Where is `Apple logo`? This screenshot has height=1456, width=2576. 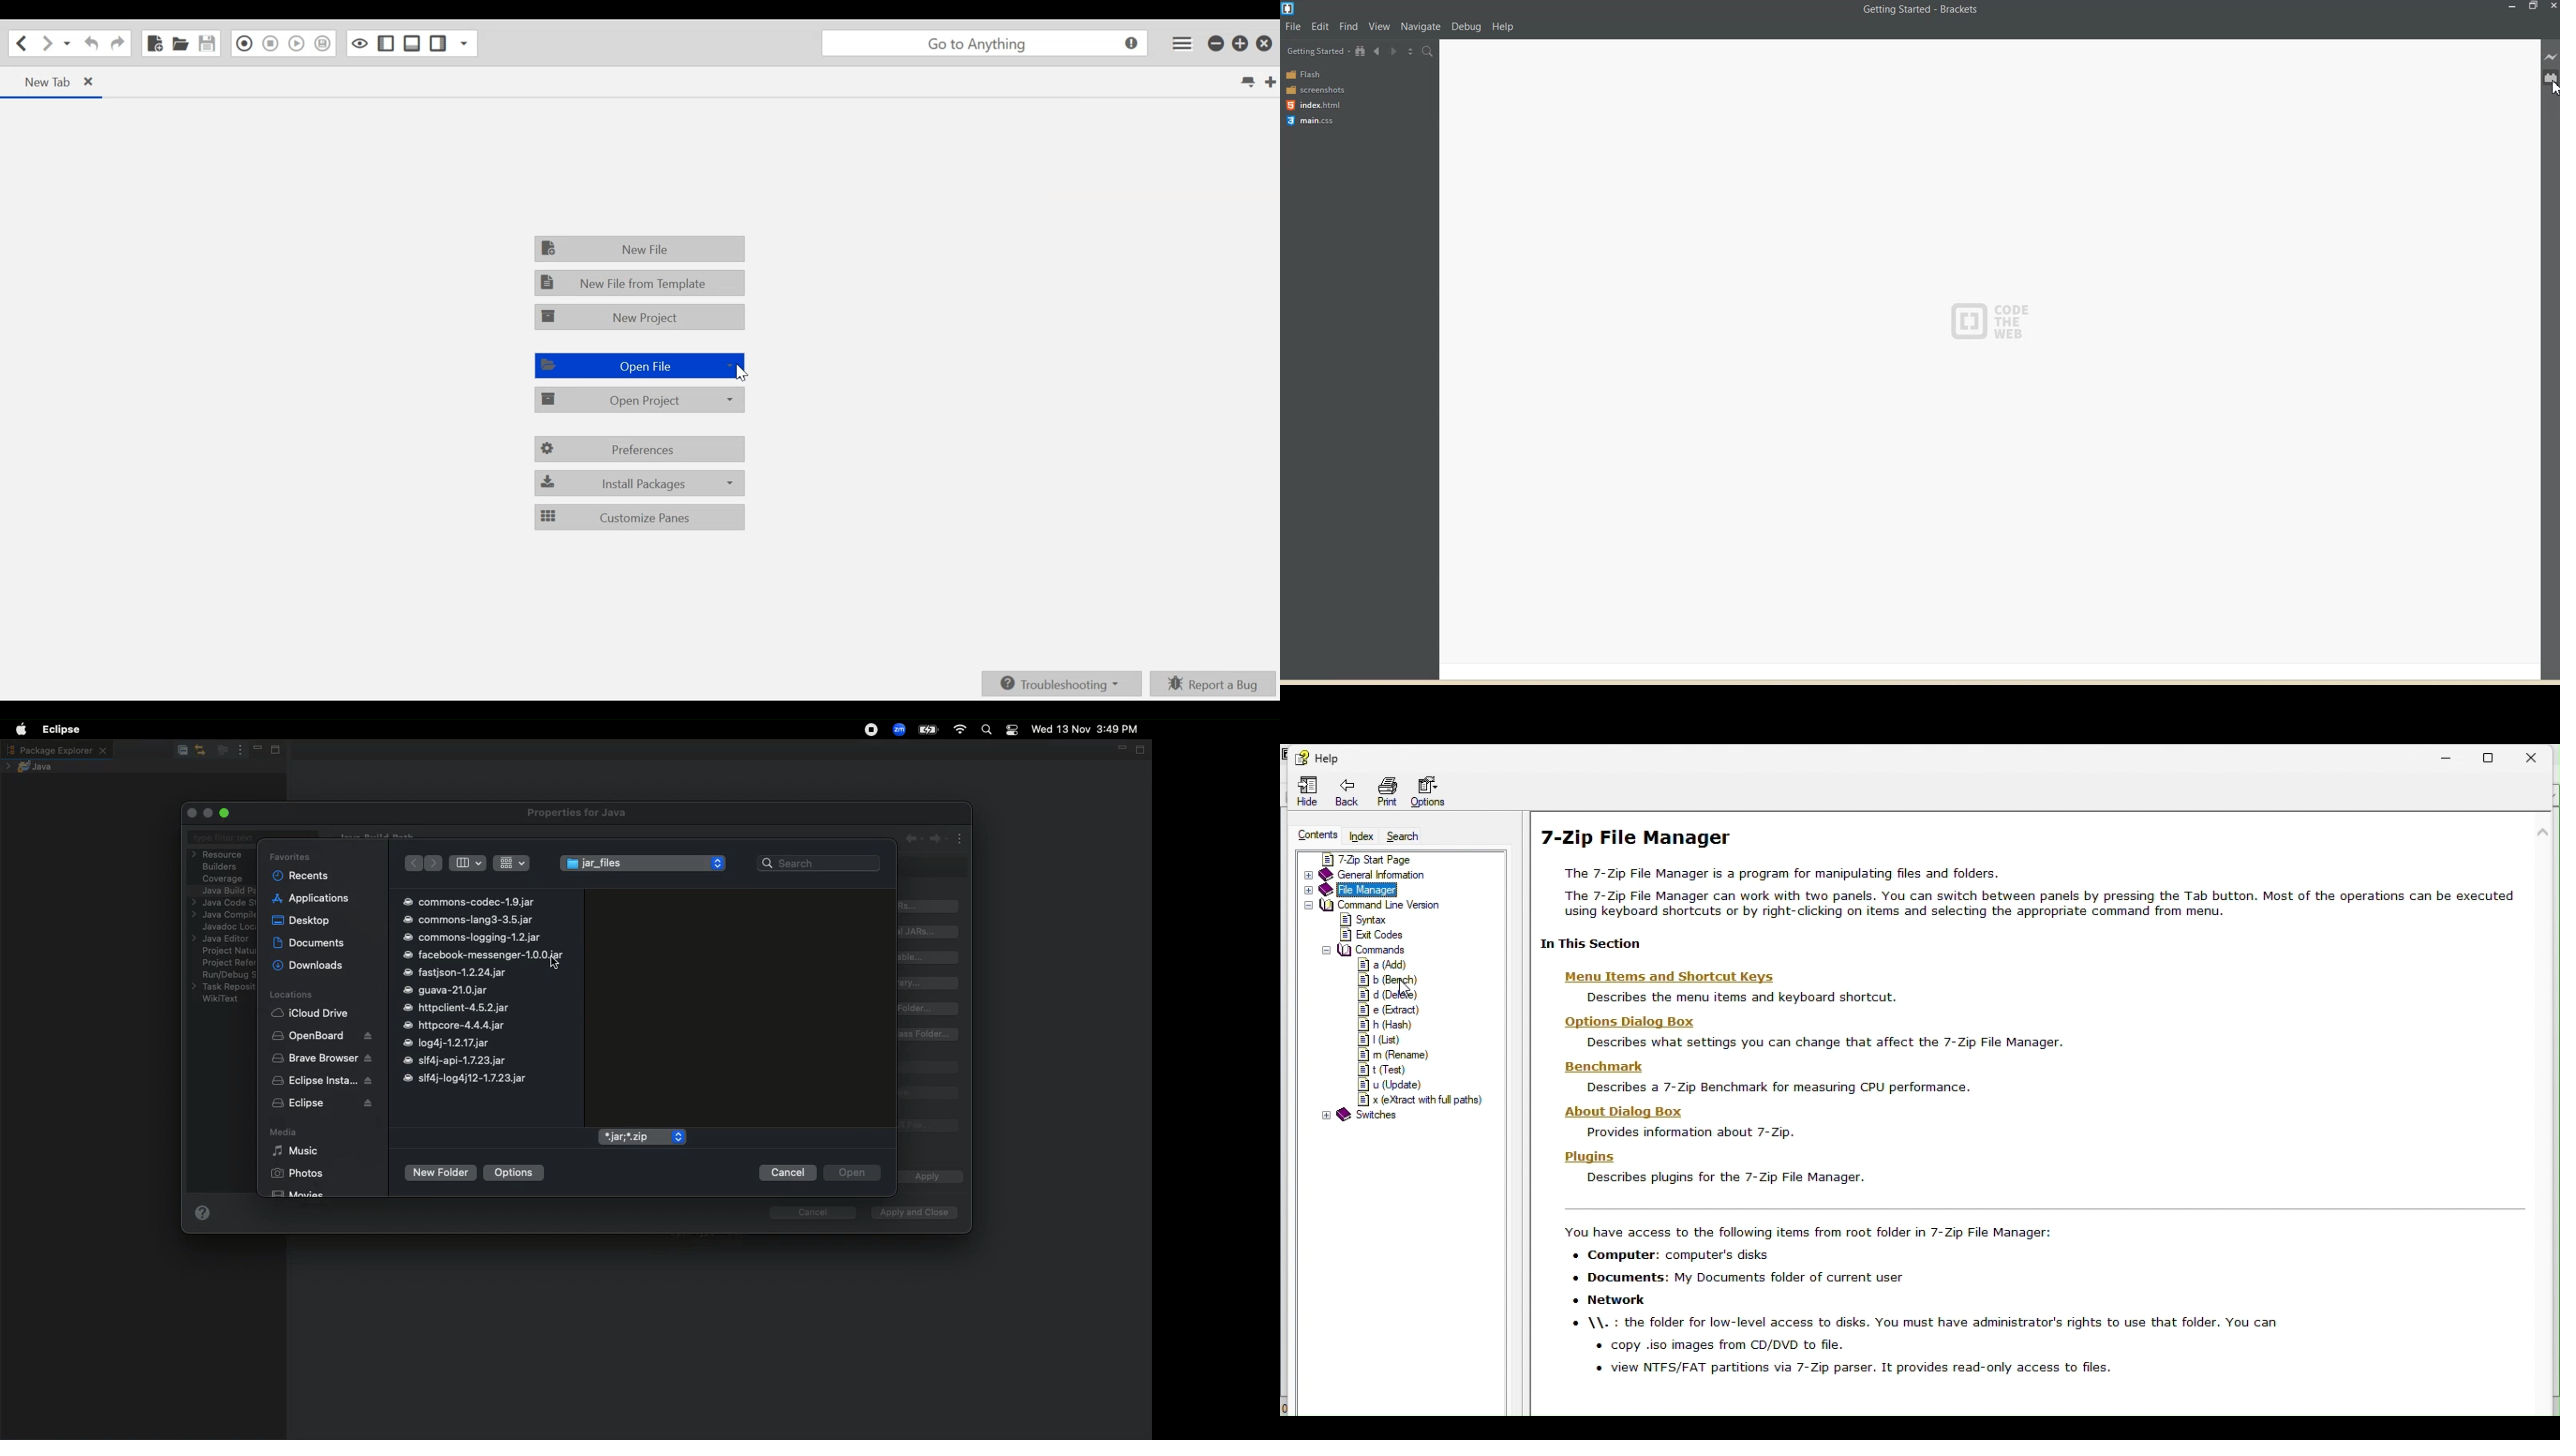 Apple logo is located at coordinates (21, 730).